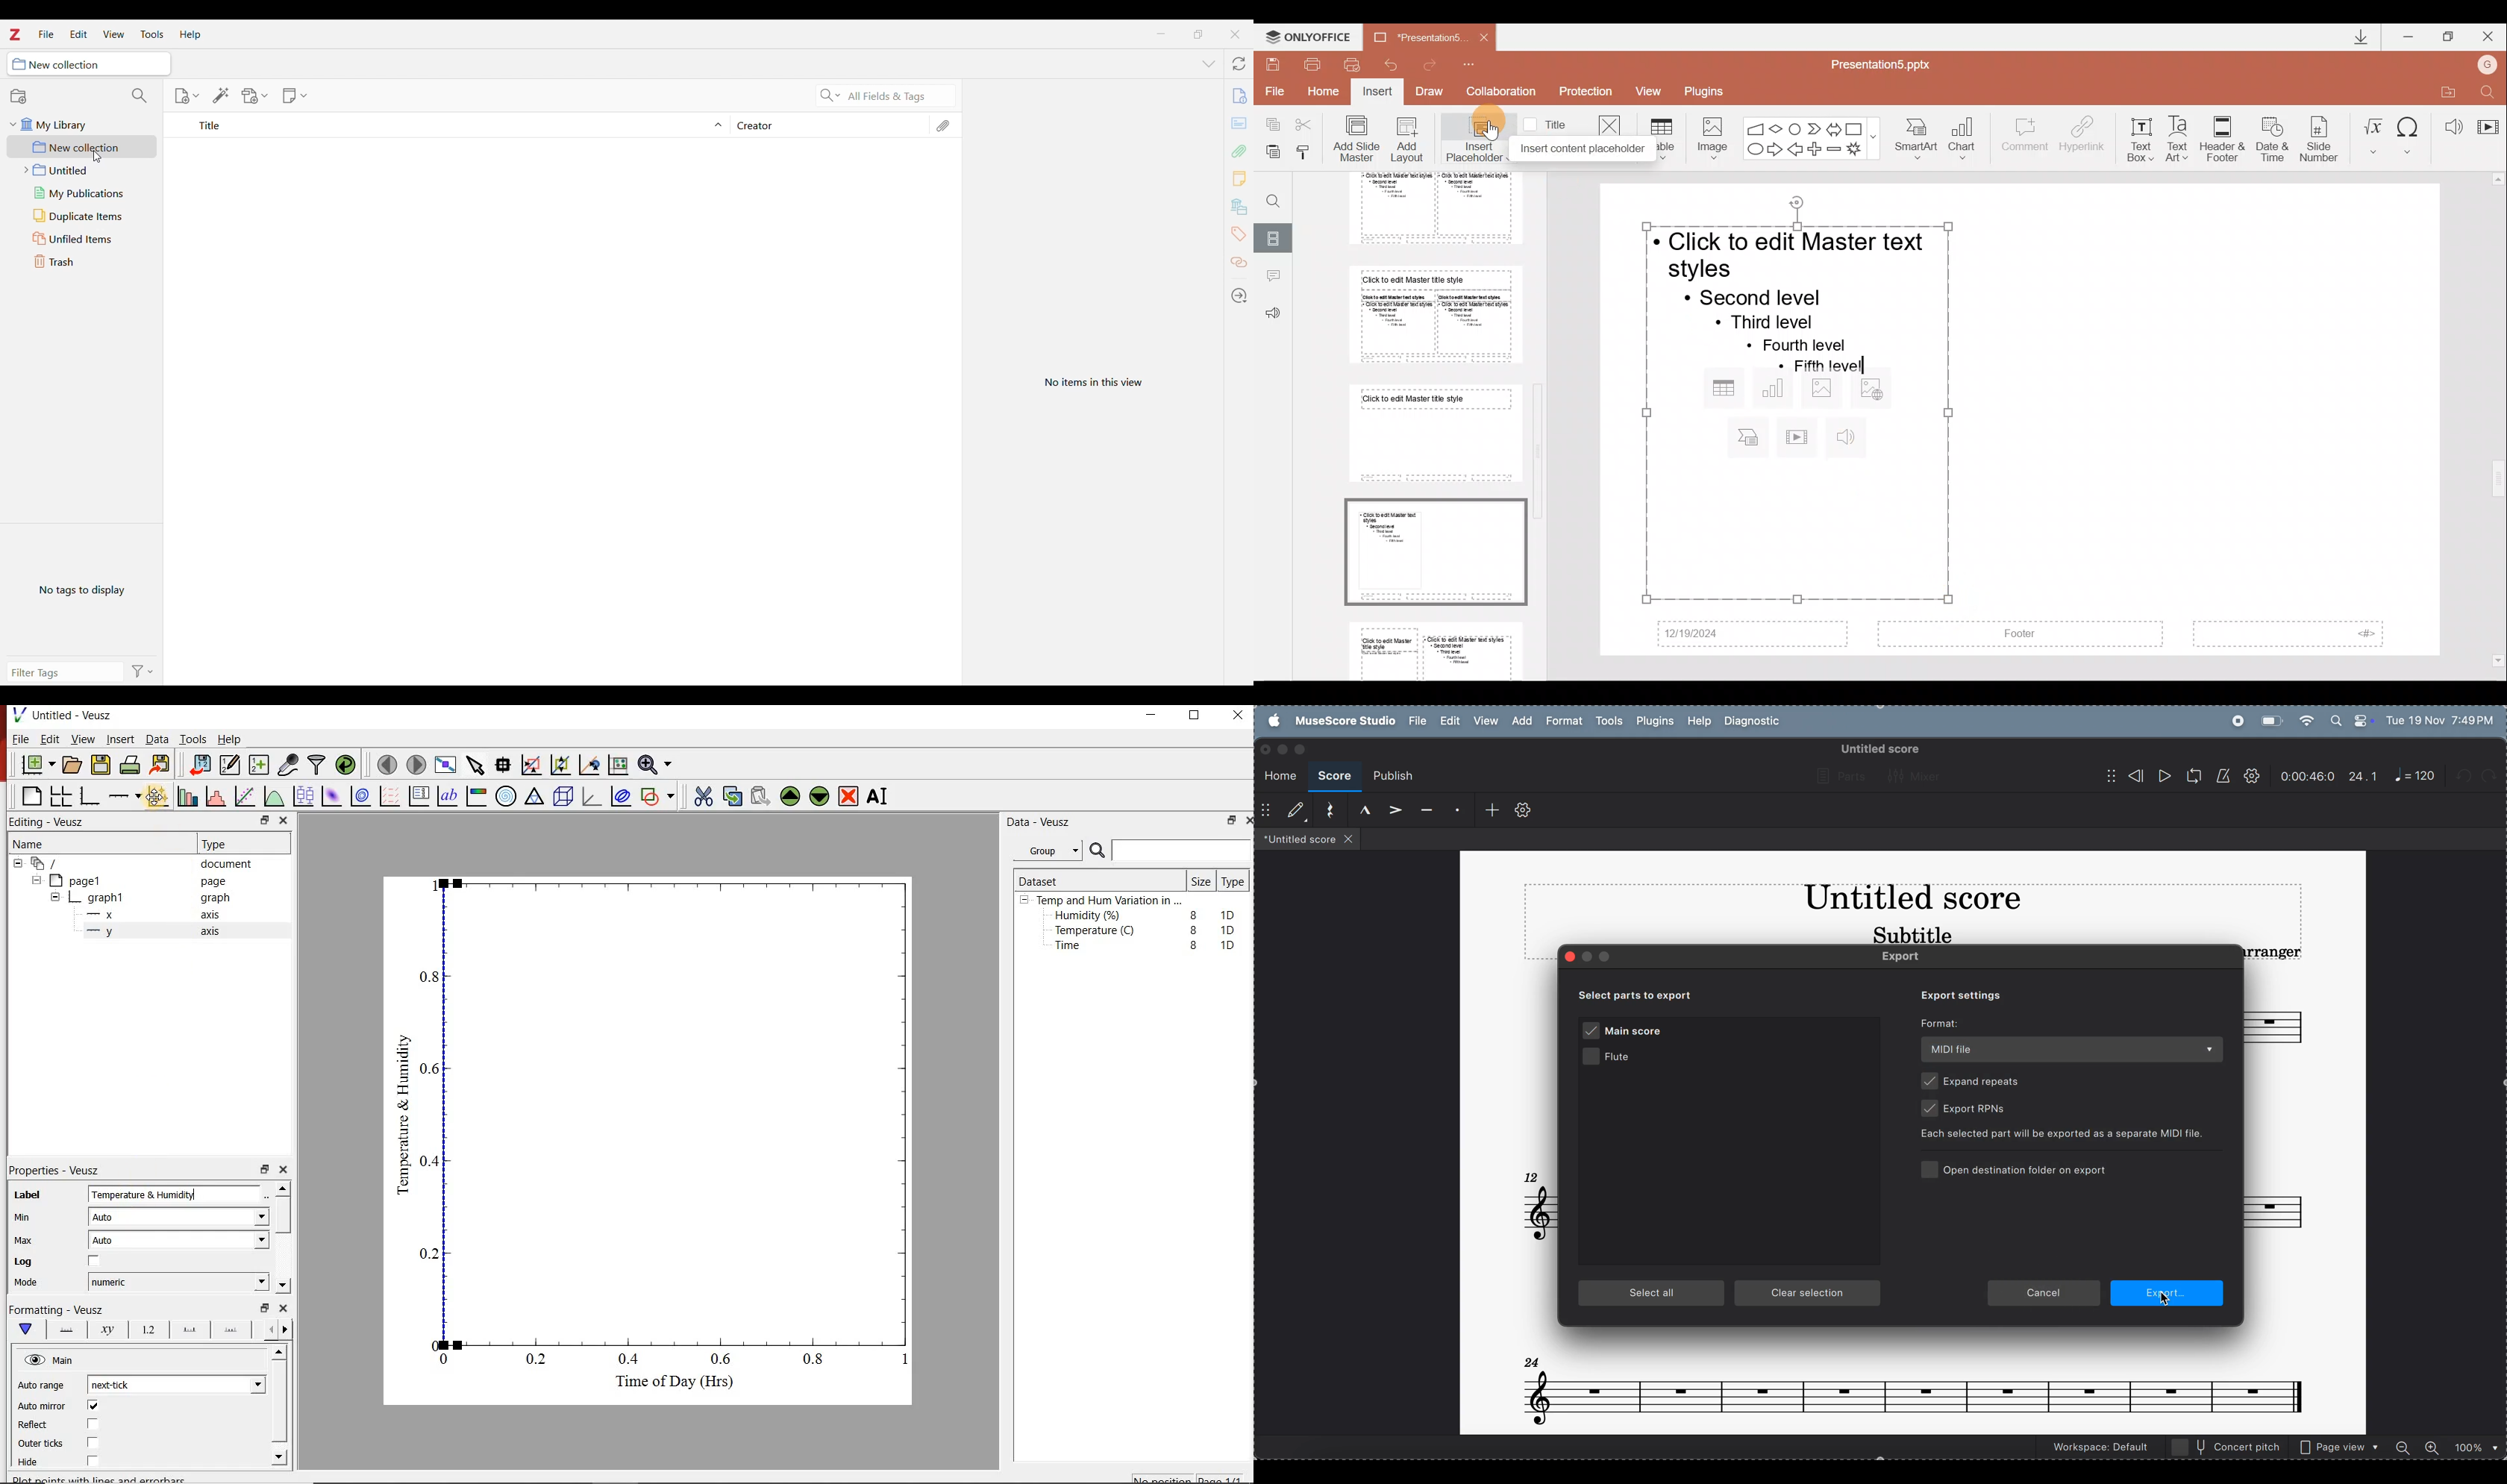 The width and height of the screenshot is (2520, 1484). Describe the element at coordinates (1270, 720) in the screenshot. I see `apple menu` at that location.